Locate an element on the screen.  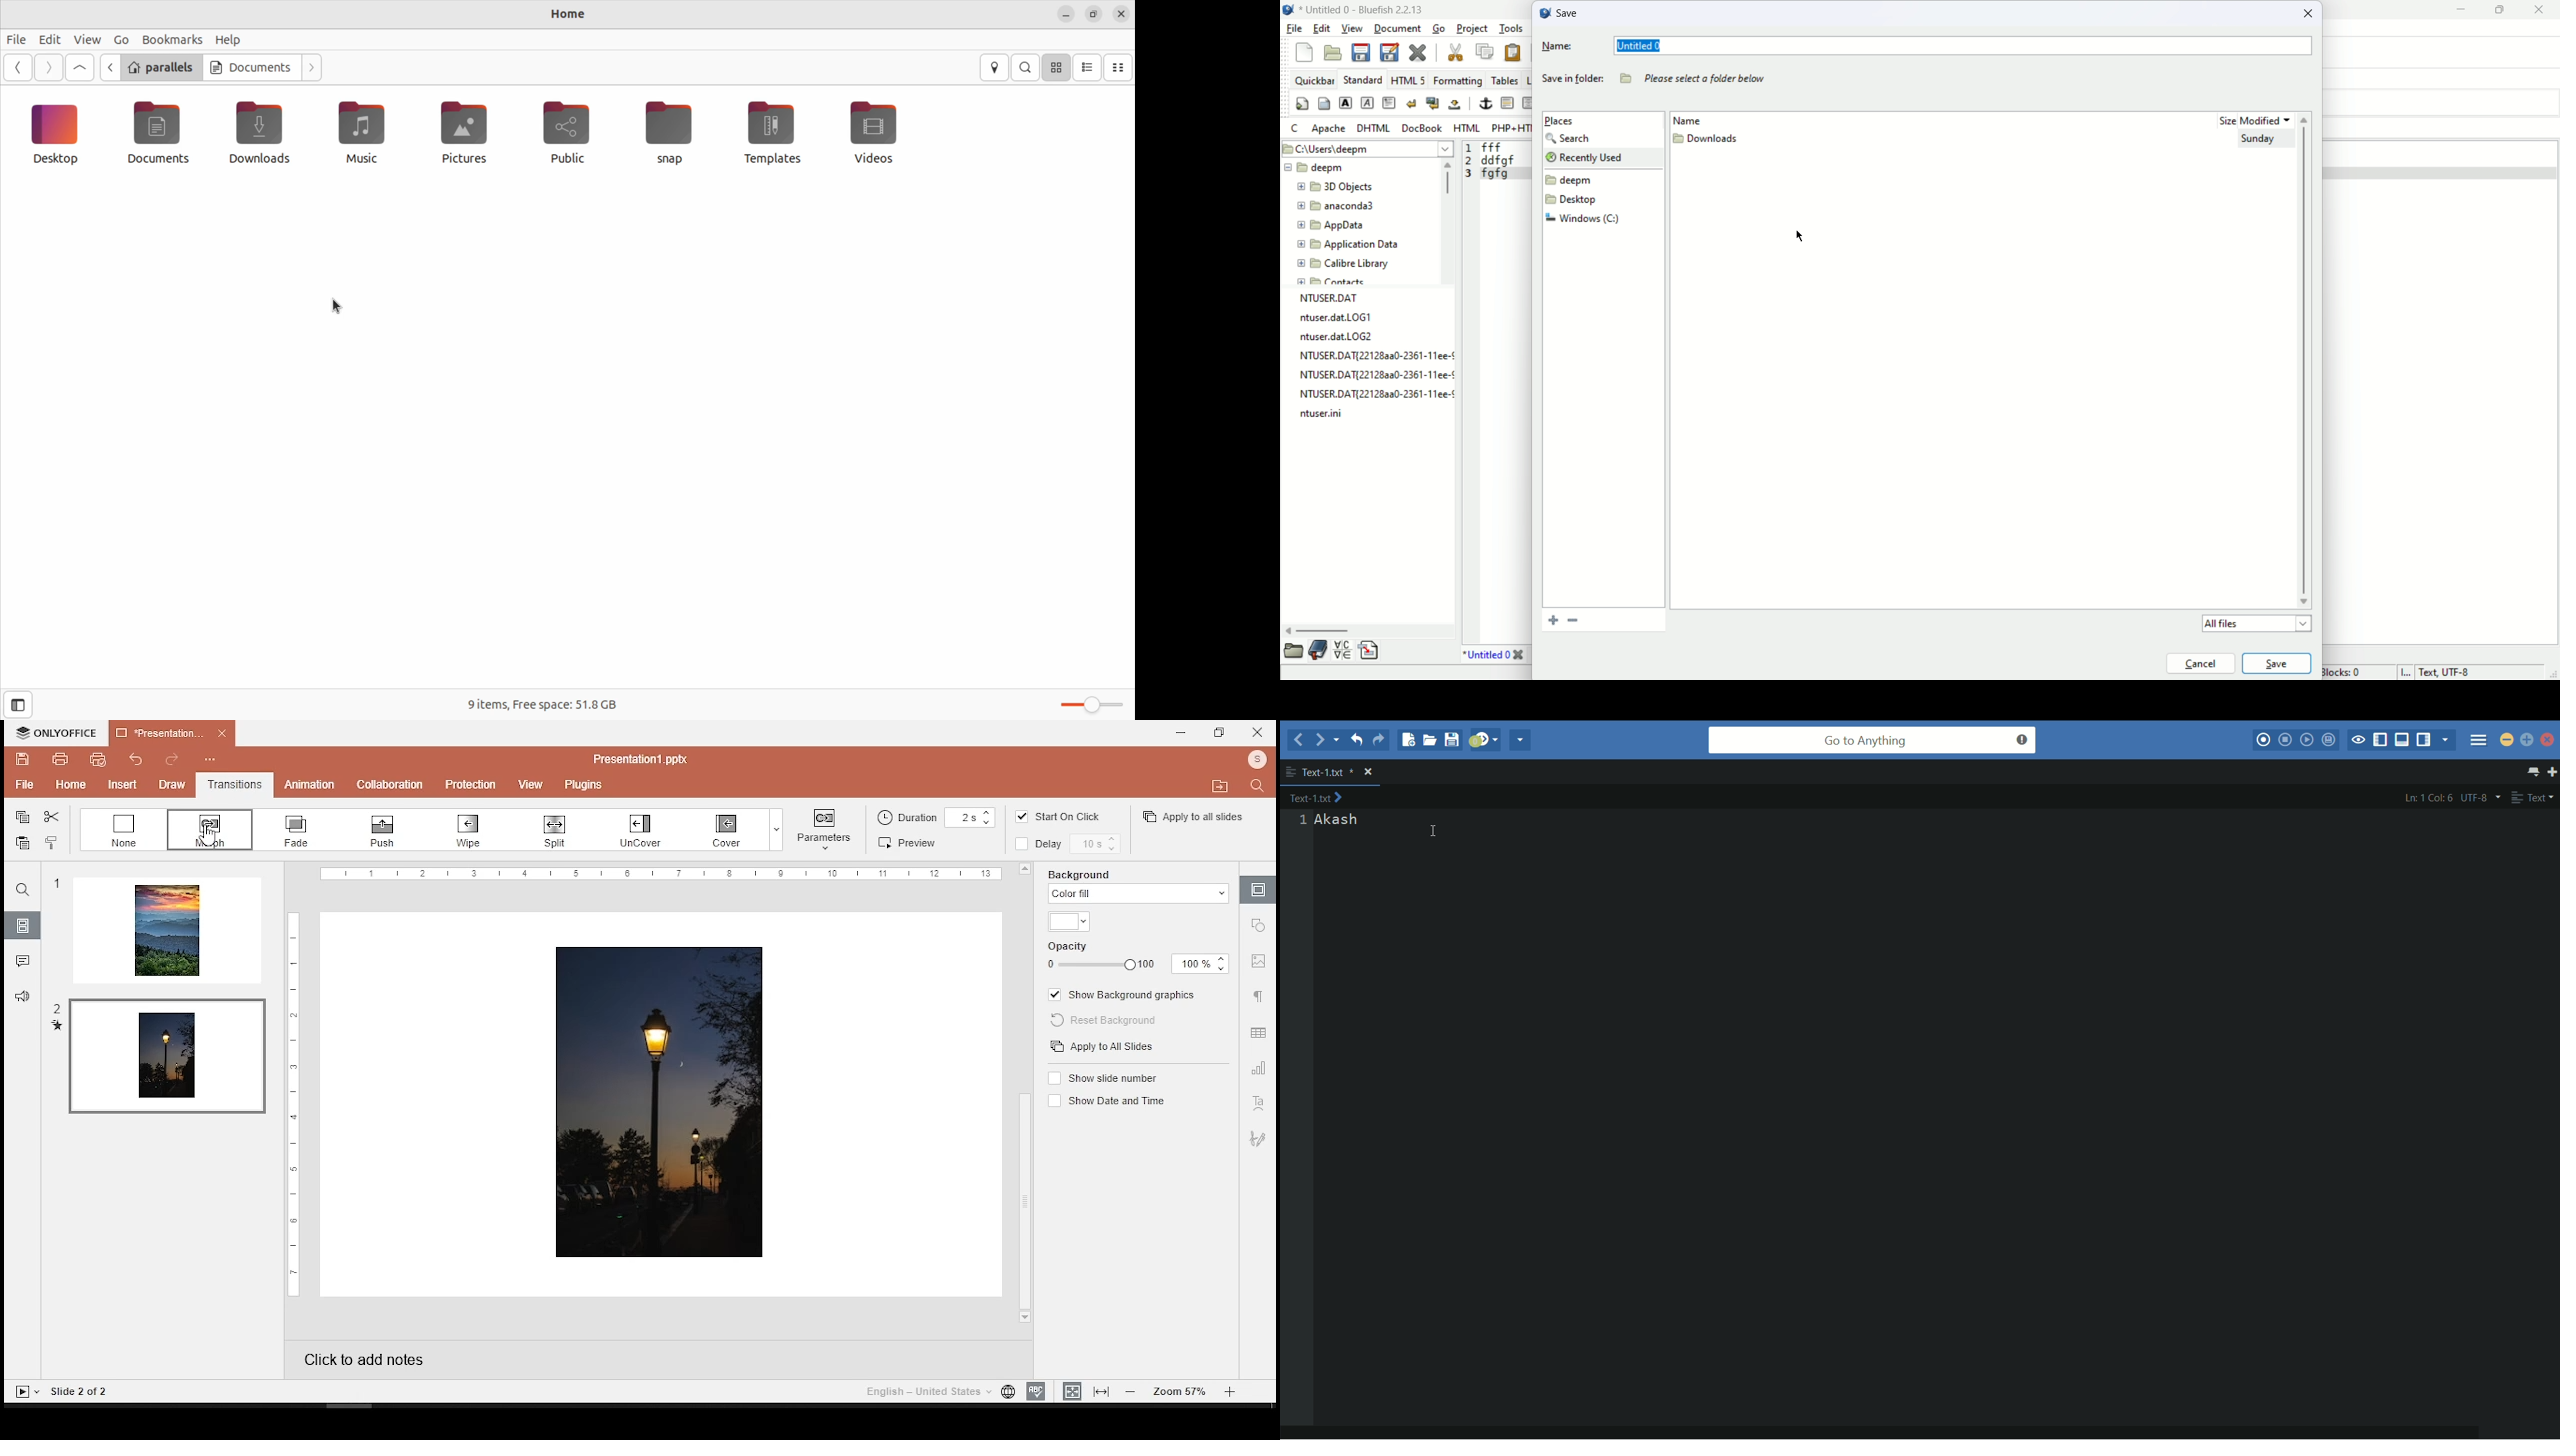
file name is located at coordinates (1374, 396).